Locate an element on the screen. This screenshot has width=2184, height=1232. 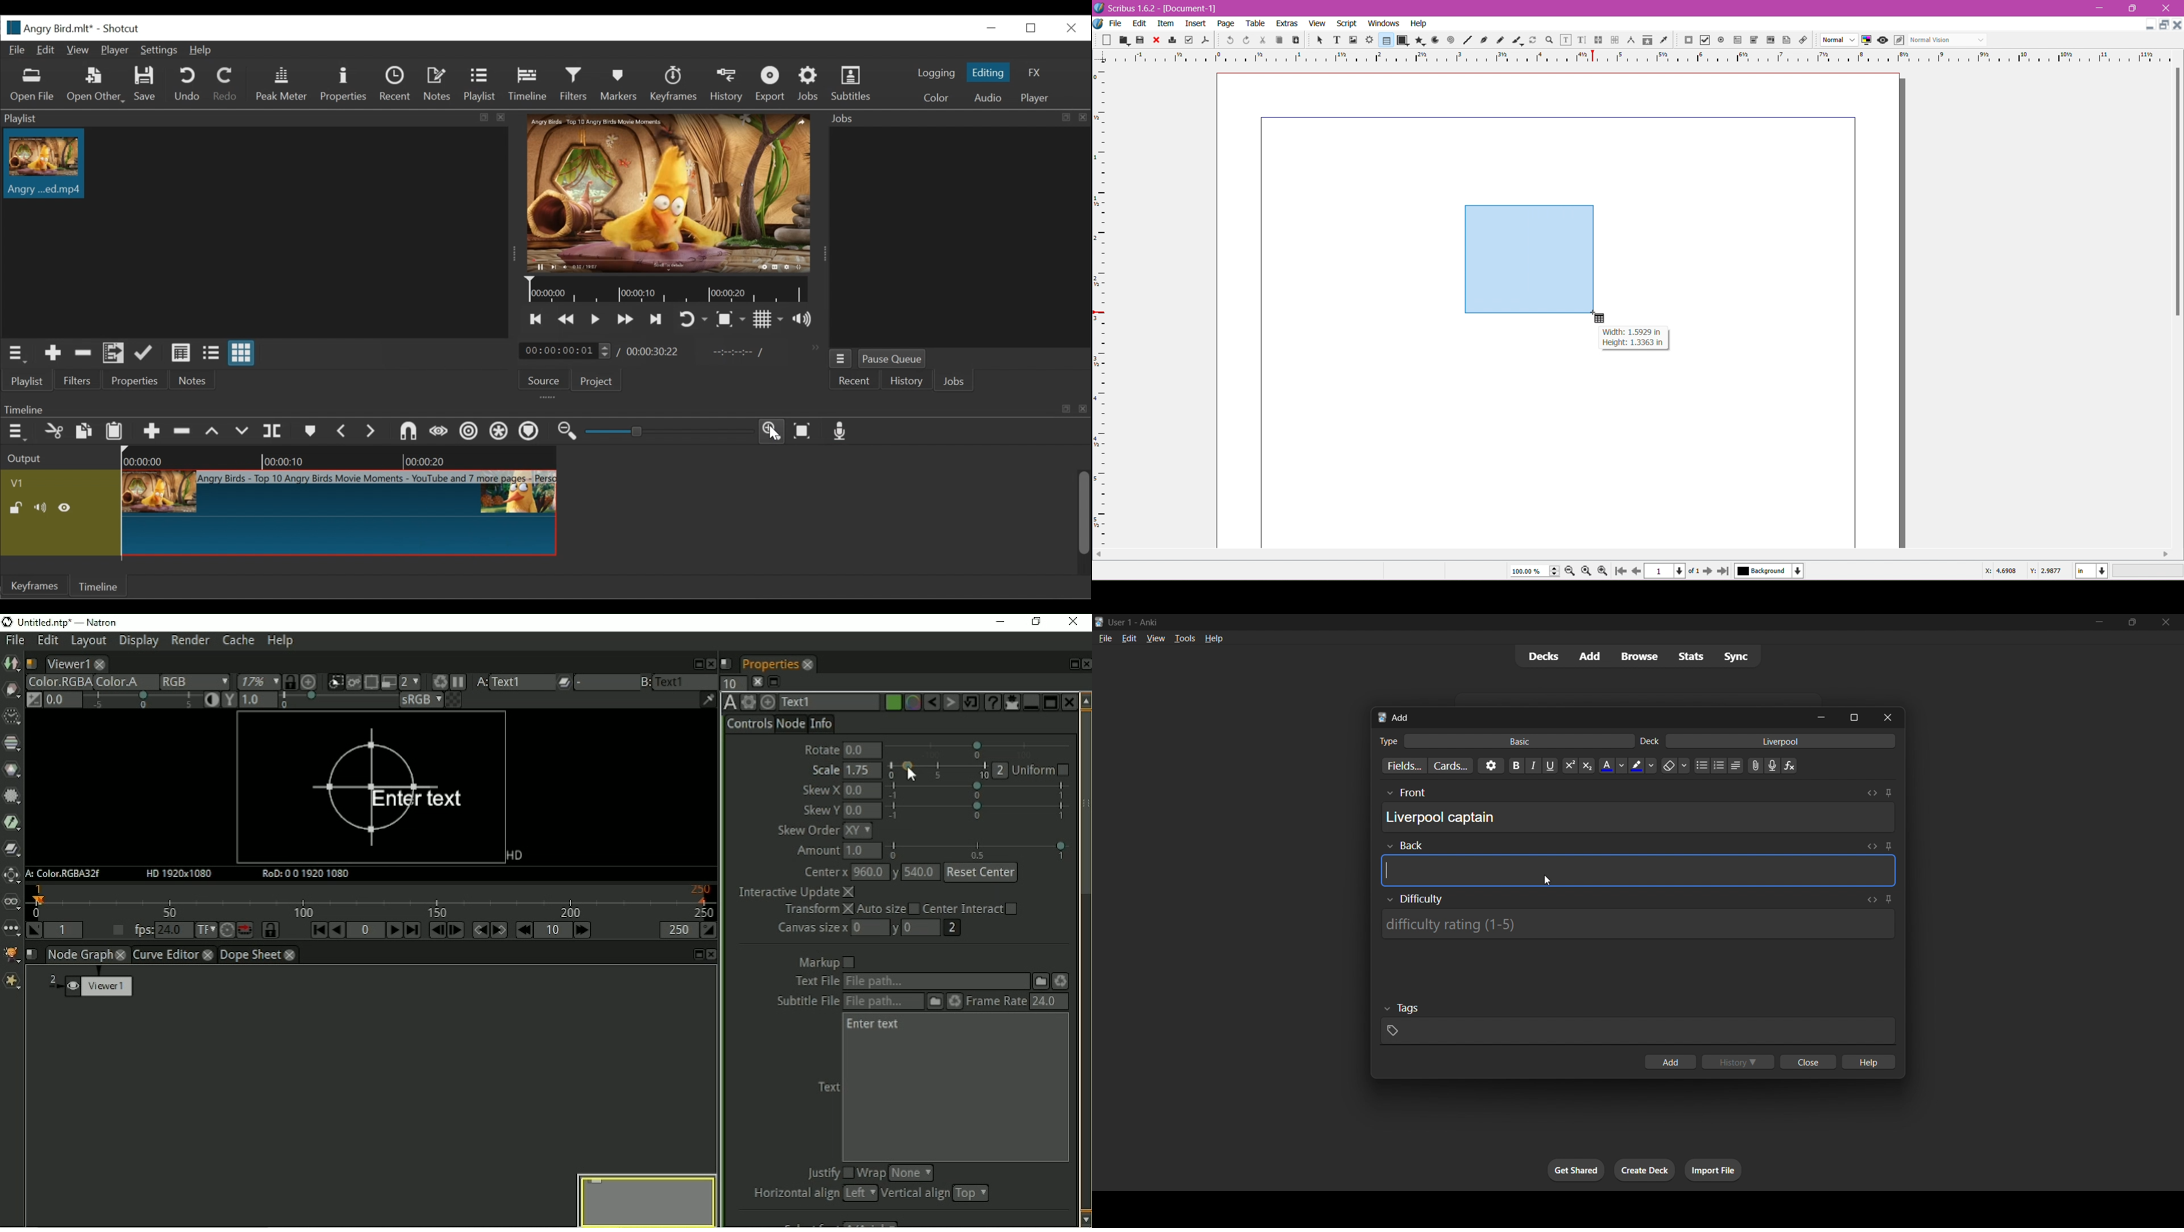
Last frame is located at coordinates (413, 931).